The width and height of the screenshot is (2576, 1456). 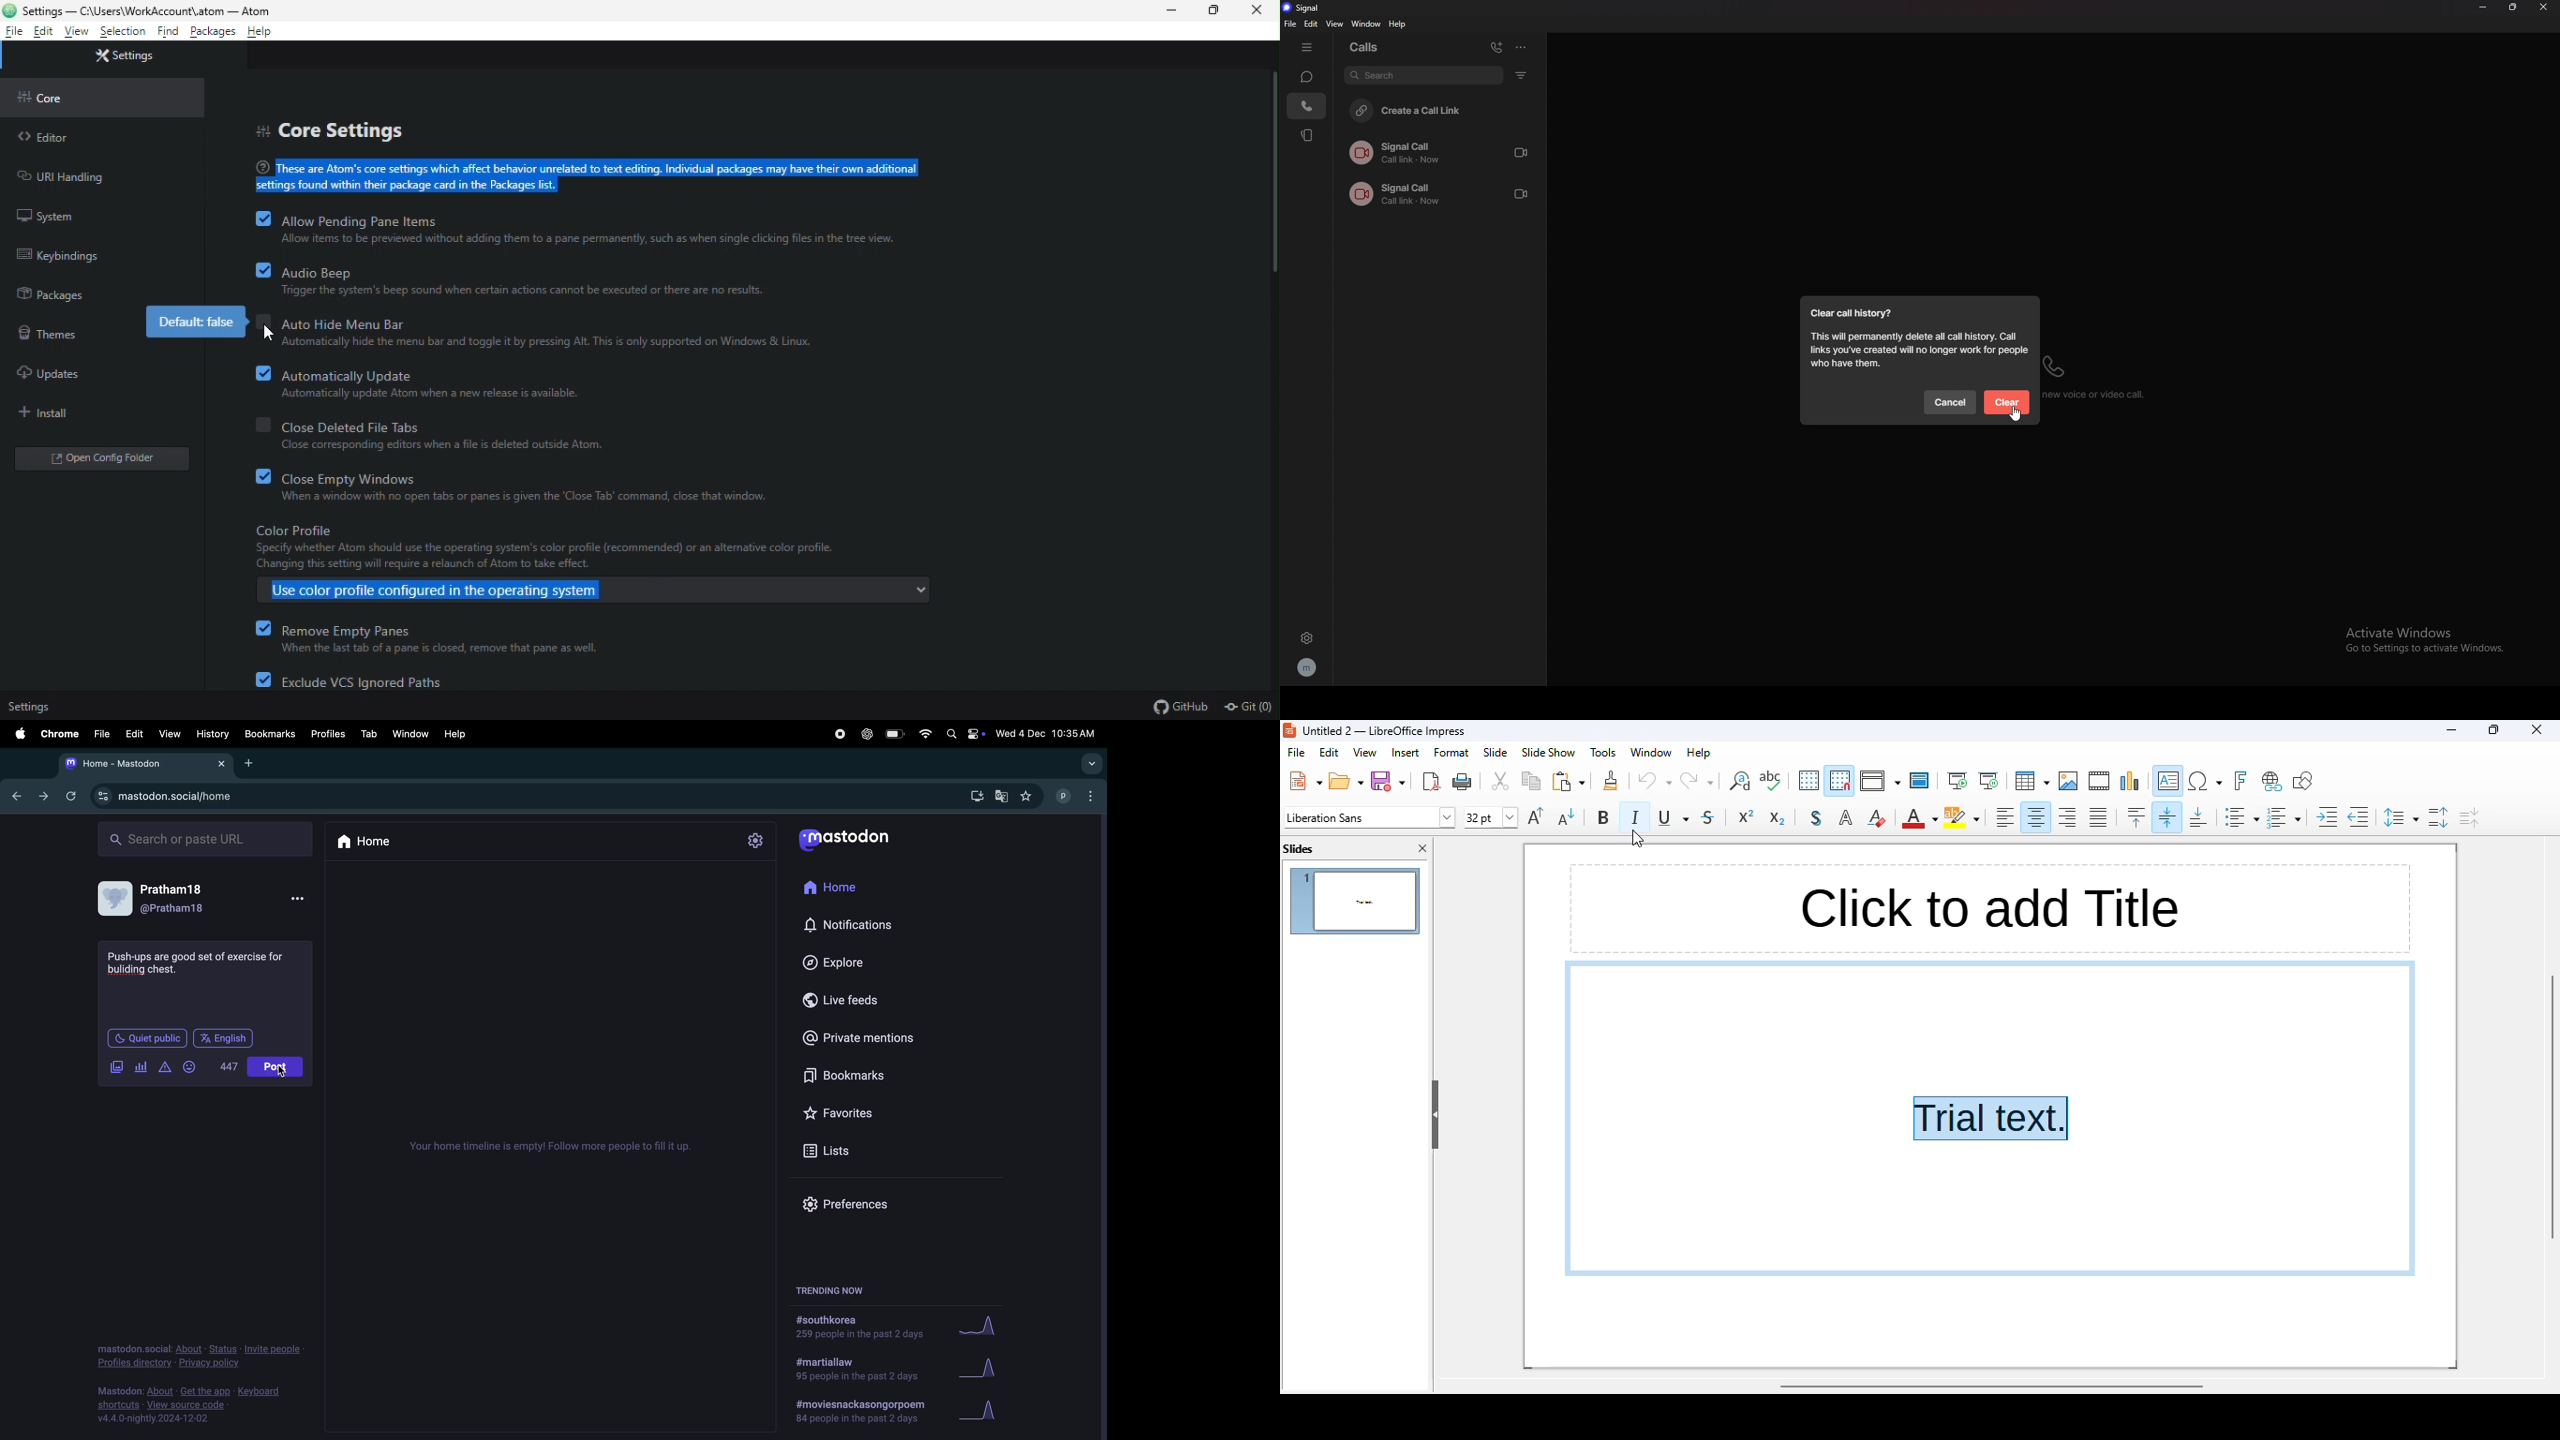 I want to click on italic, so click(x=1634, y=817).